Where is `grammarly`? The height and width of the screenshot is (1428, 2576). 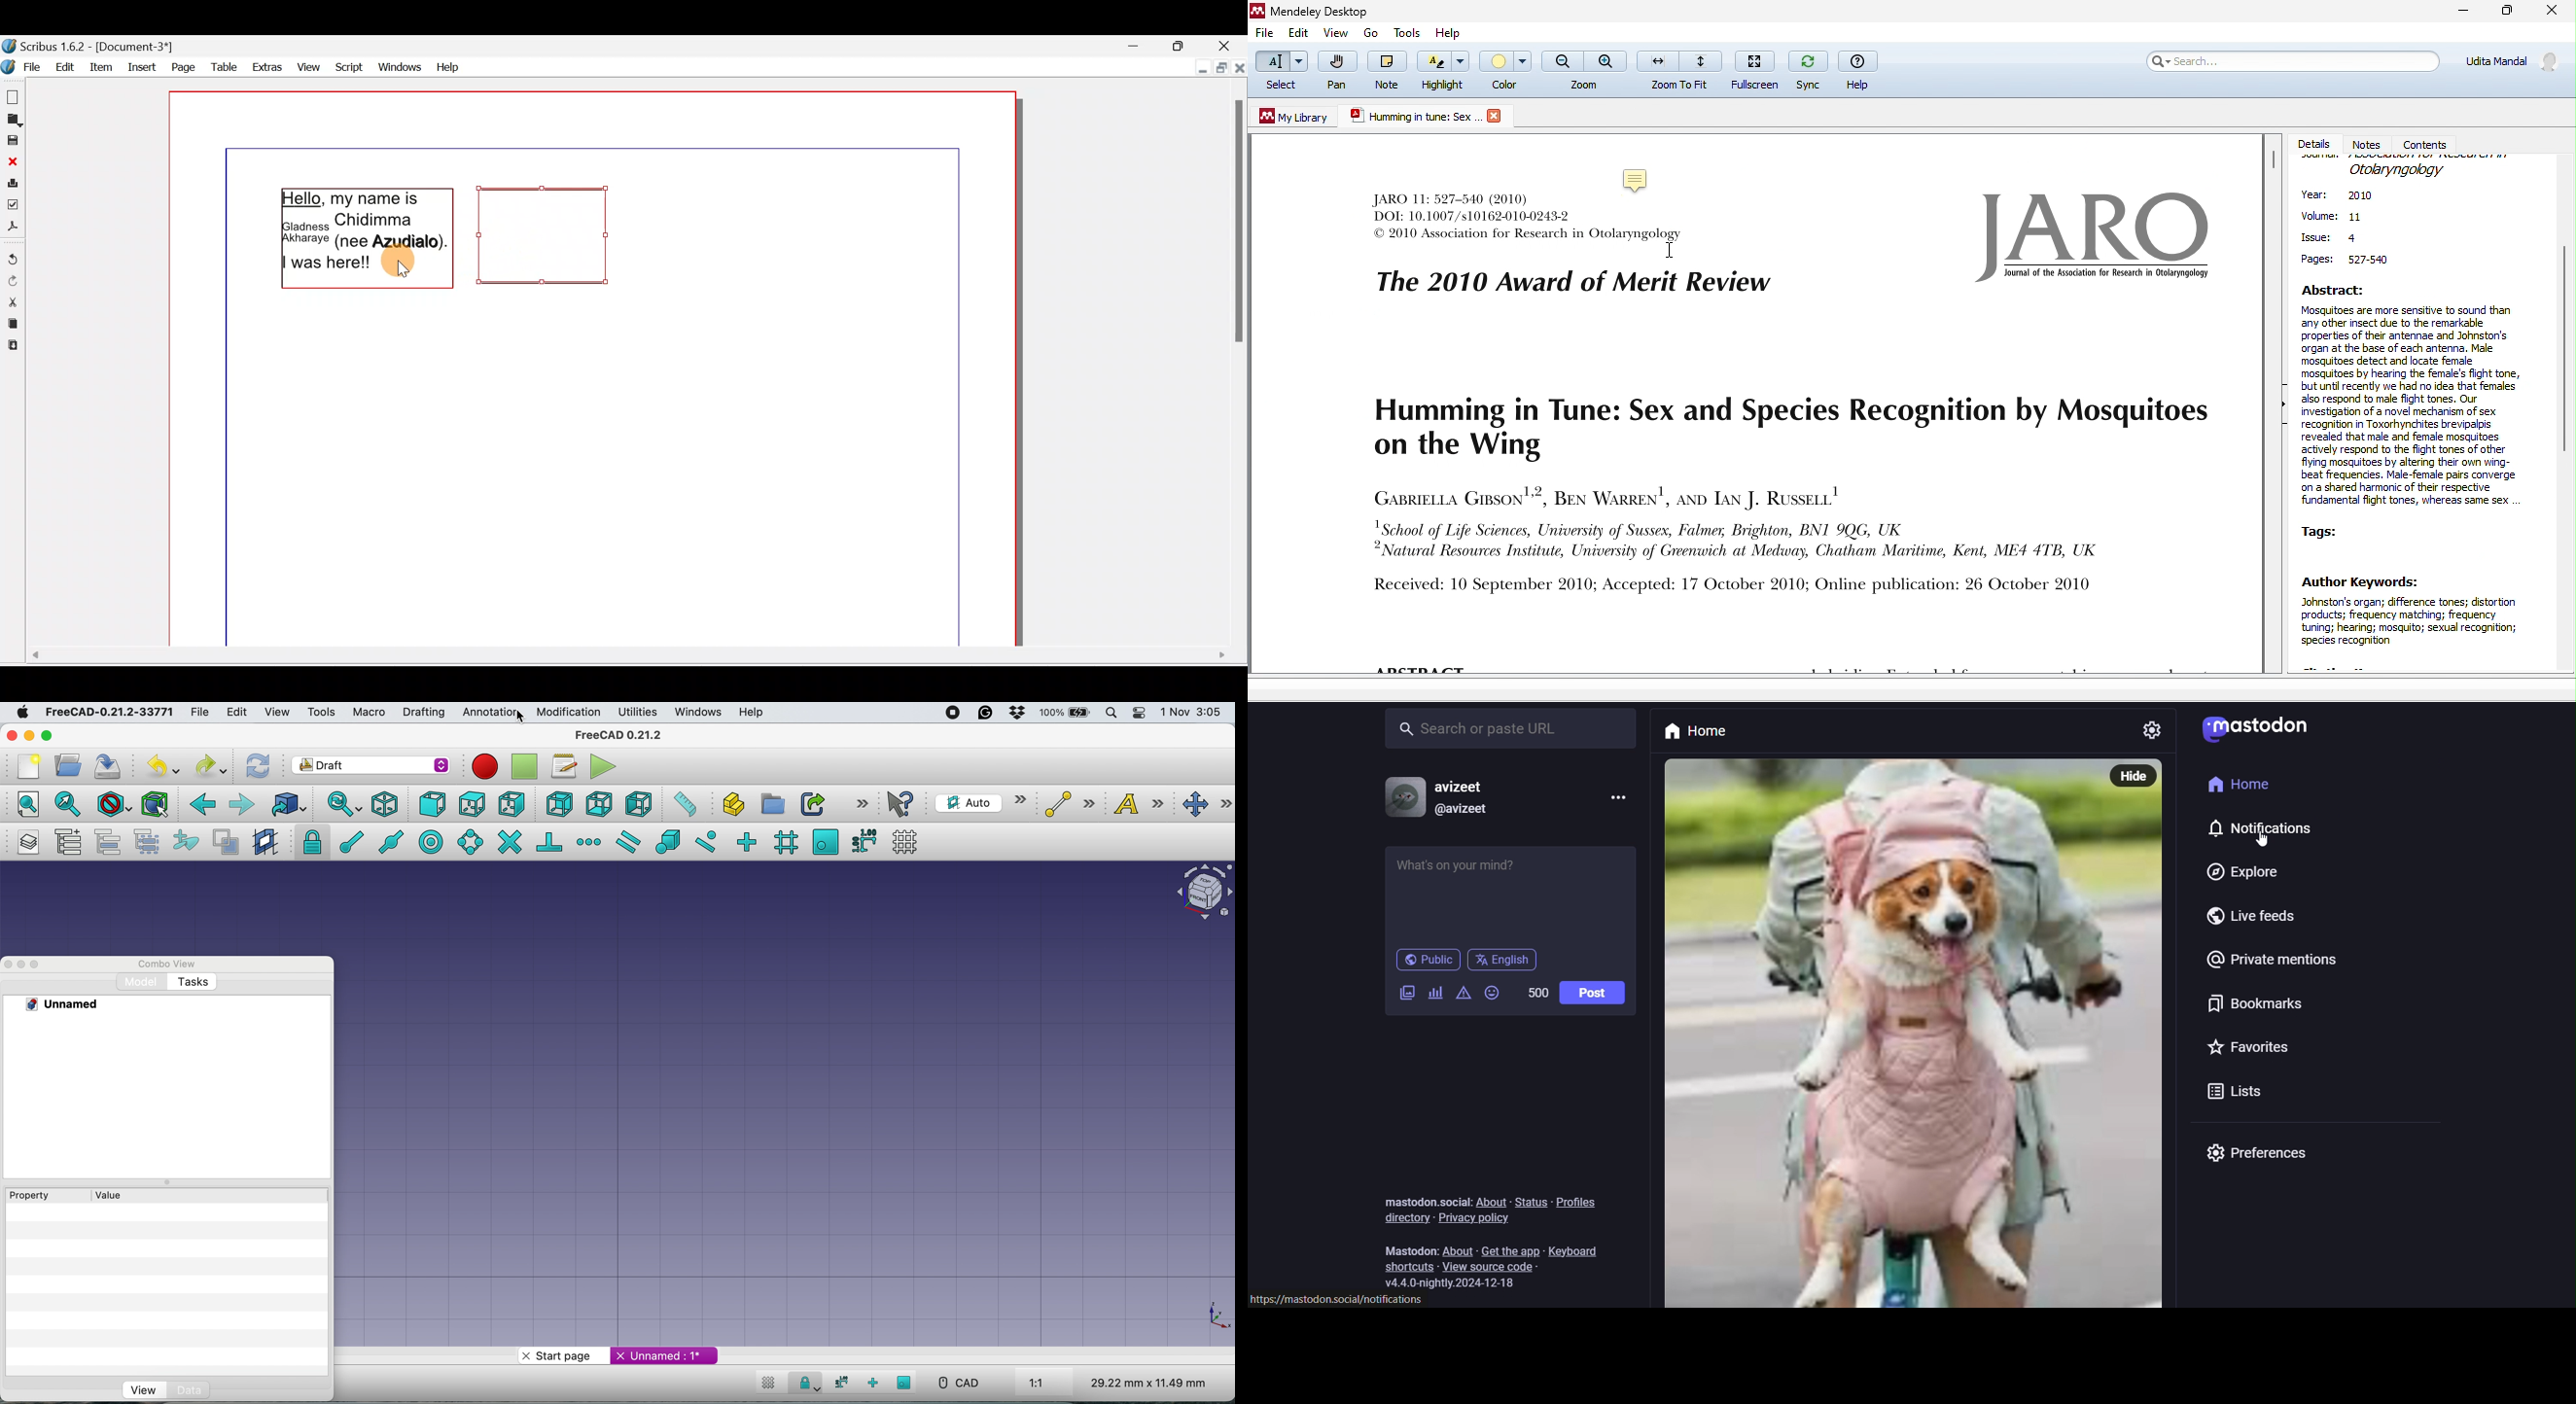 grammarly is located at coordinates (984, 714).